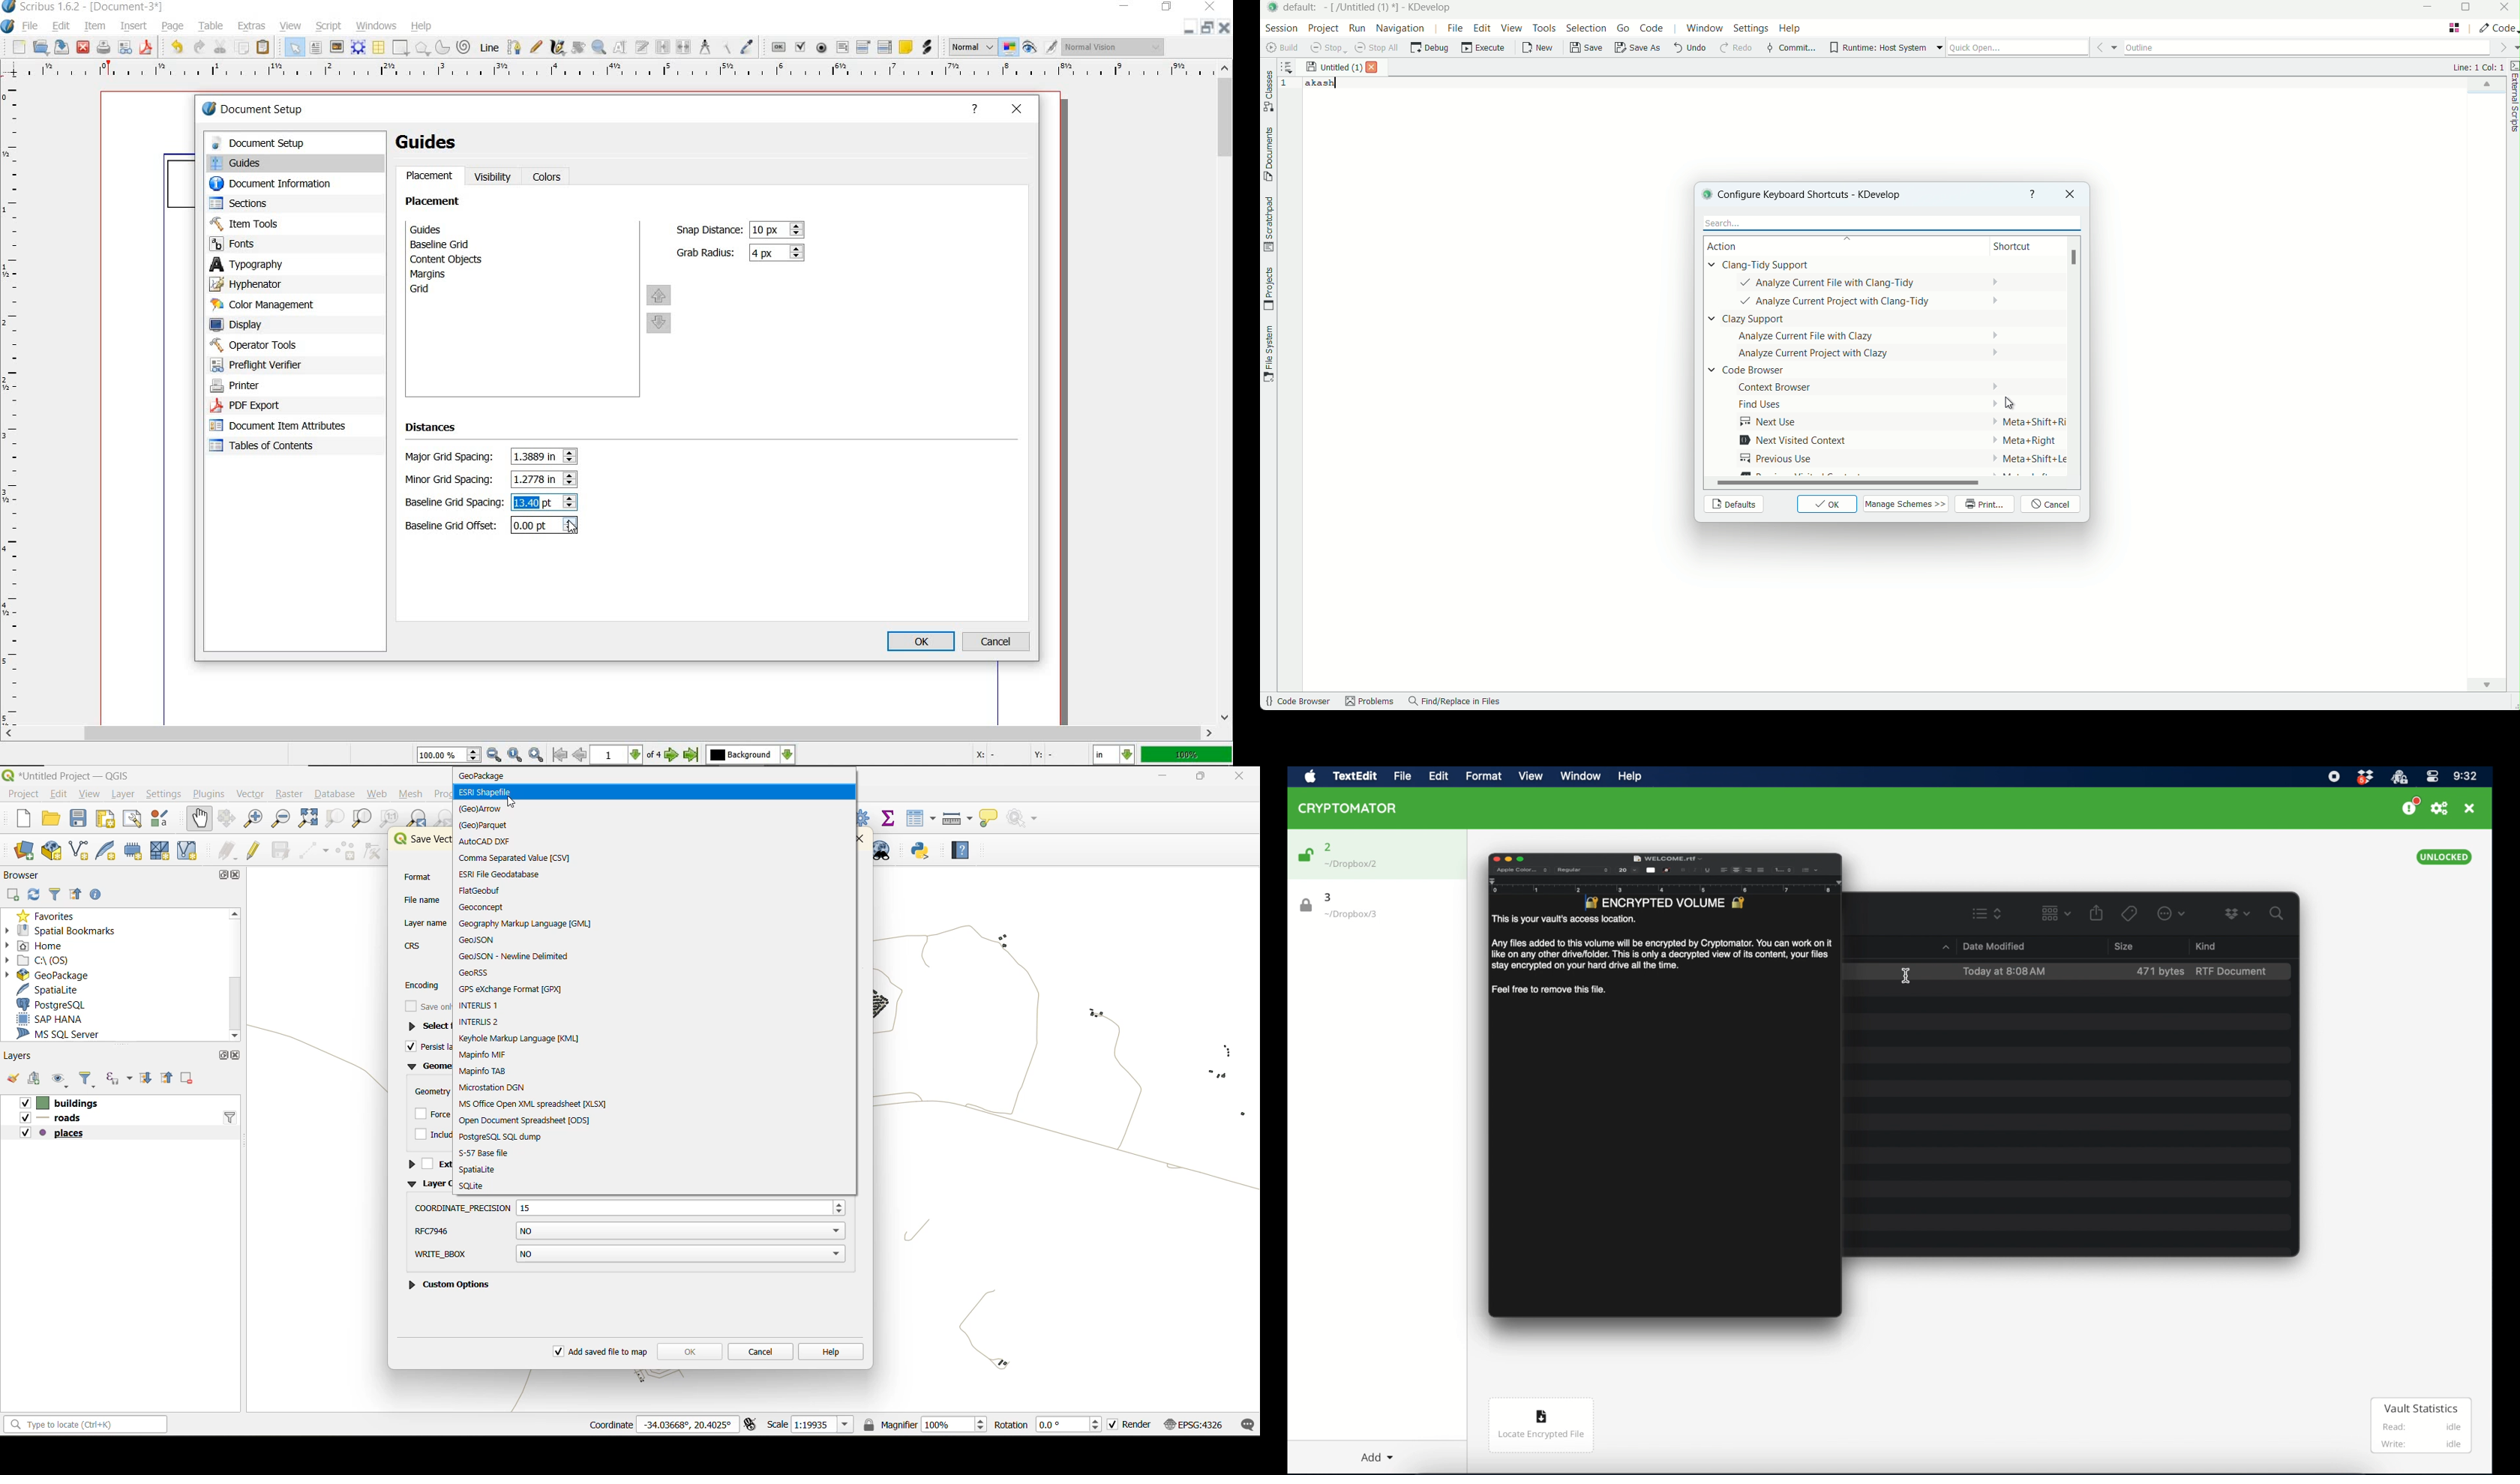  I want to click on help, so click(421, 27).